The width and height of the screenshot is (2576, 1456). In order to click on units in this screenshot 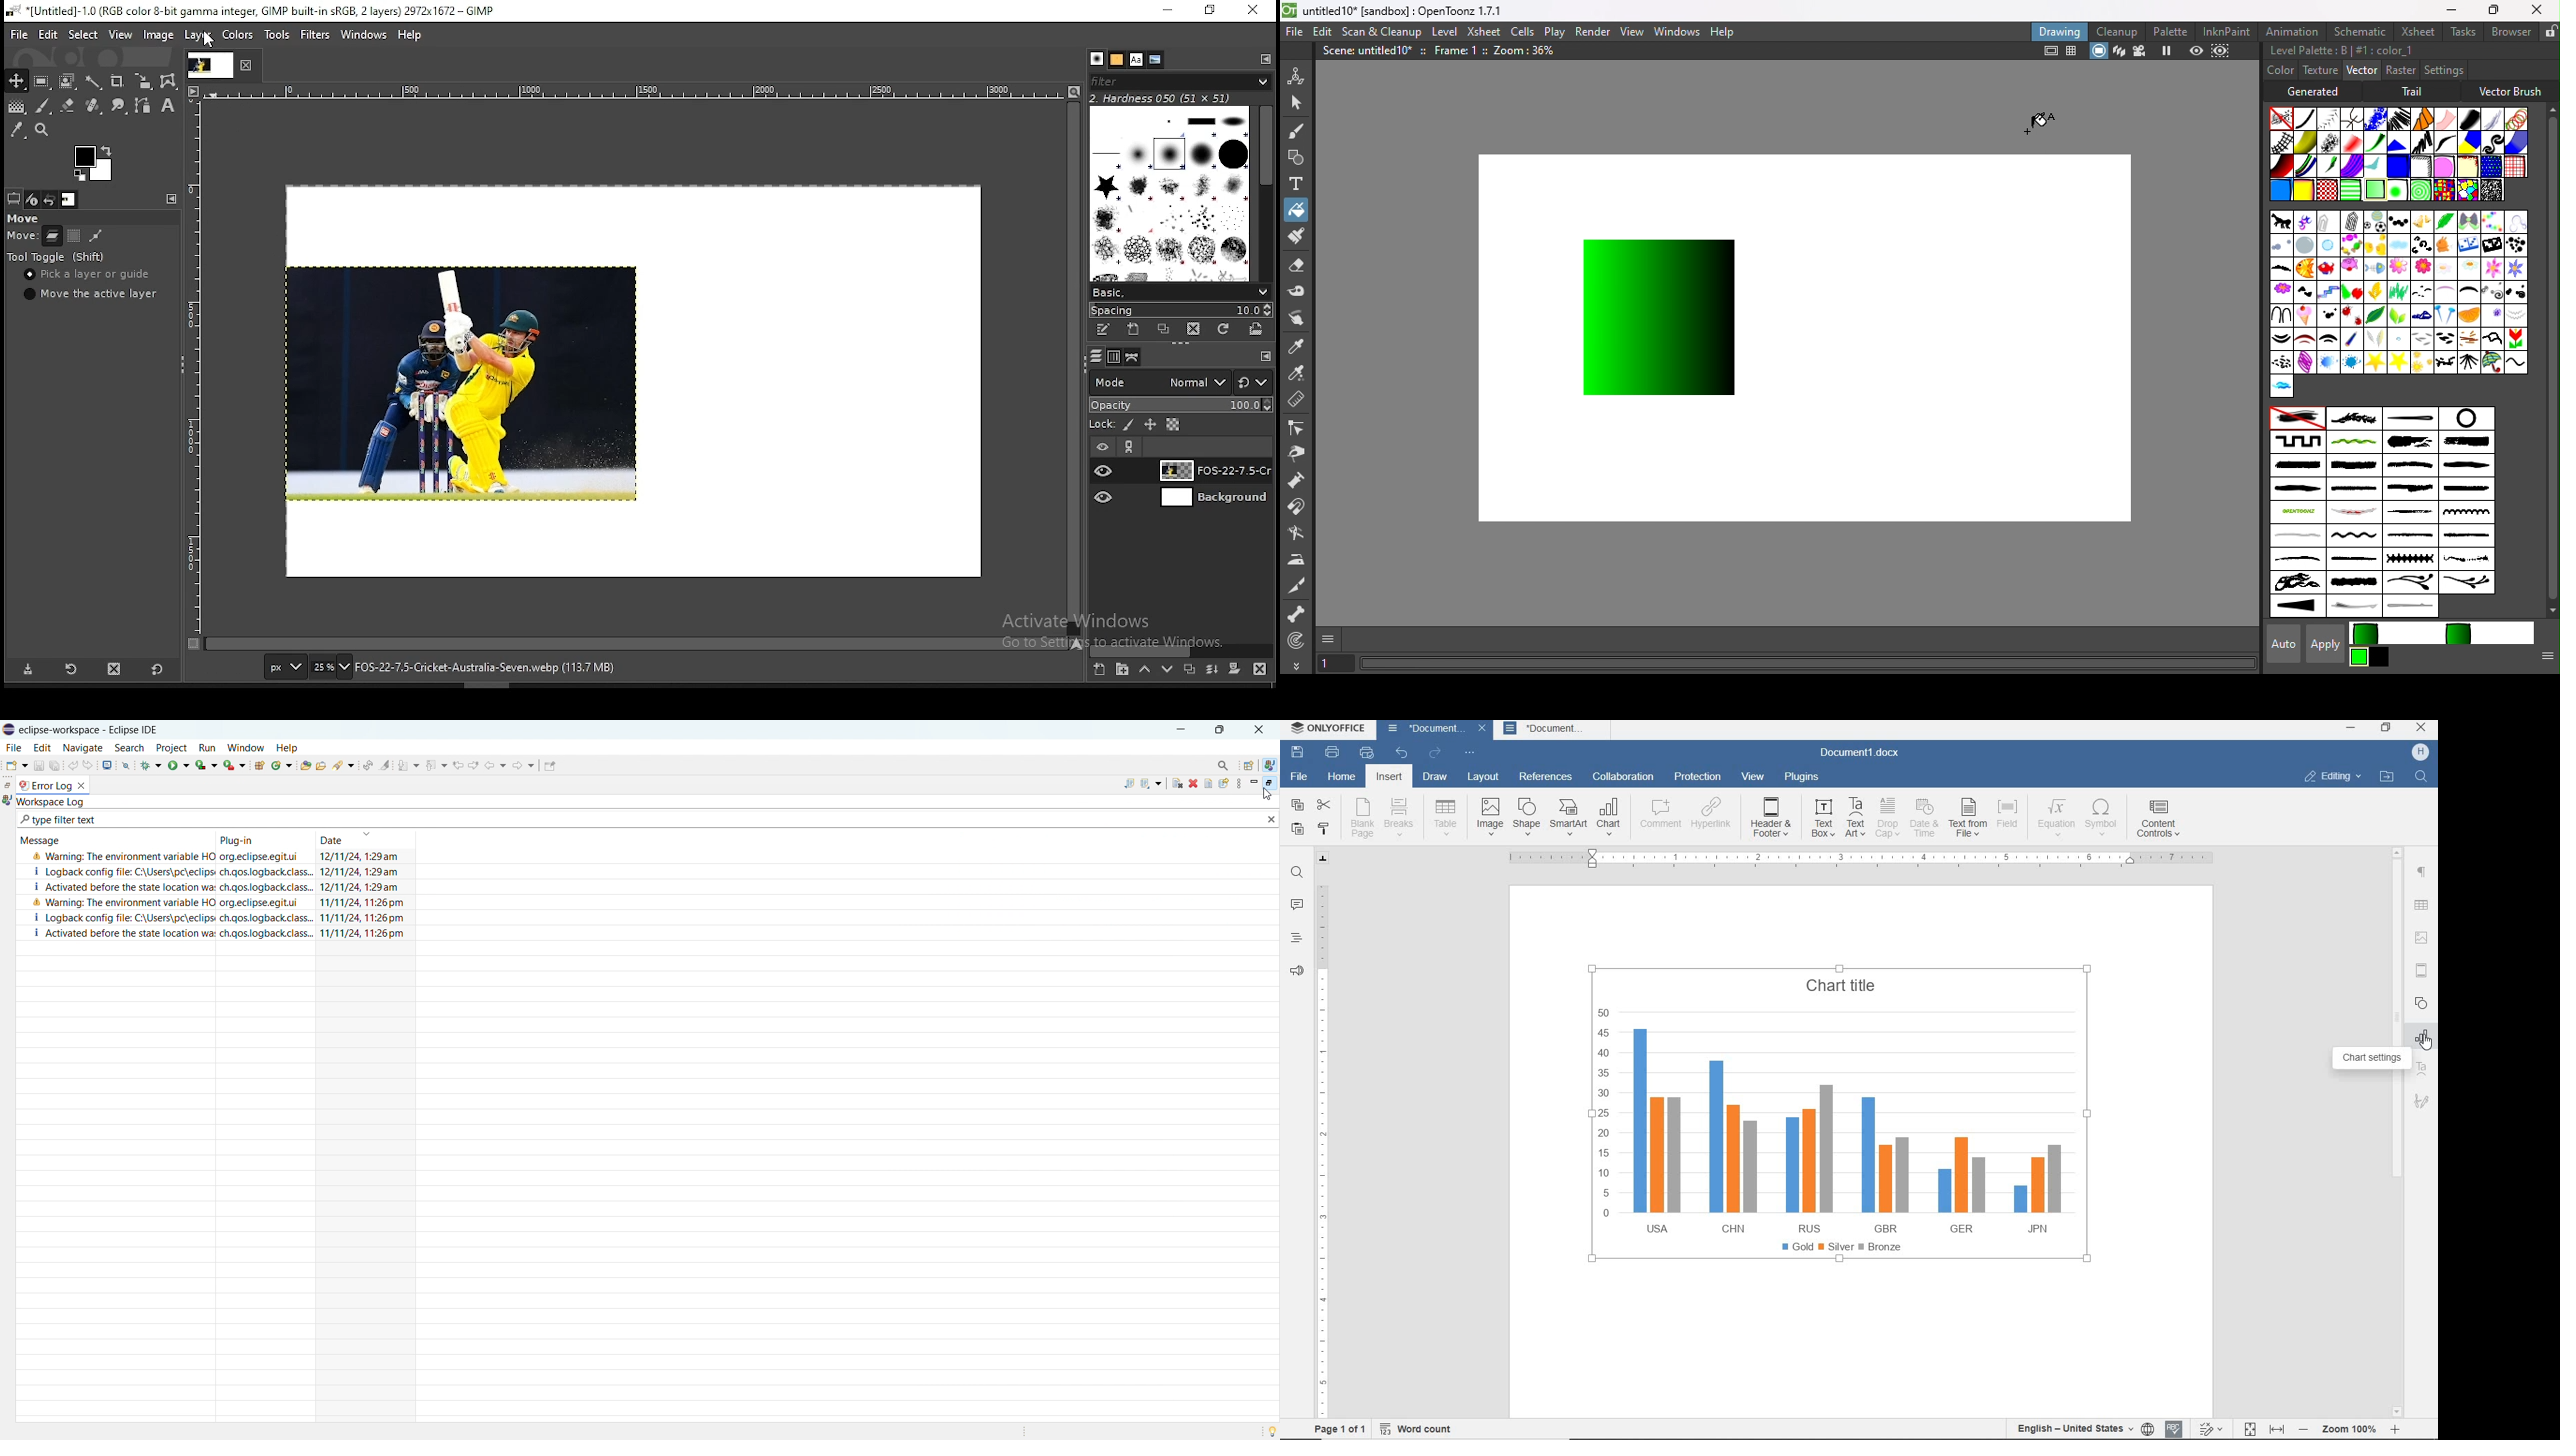, I will do `click(285, 668)`.